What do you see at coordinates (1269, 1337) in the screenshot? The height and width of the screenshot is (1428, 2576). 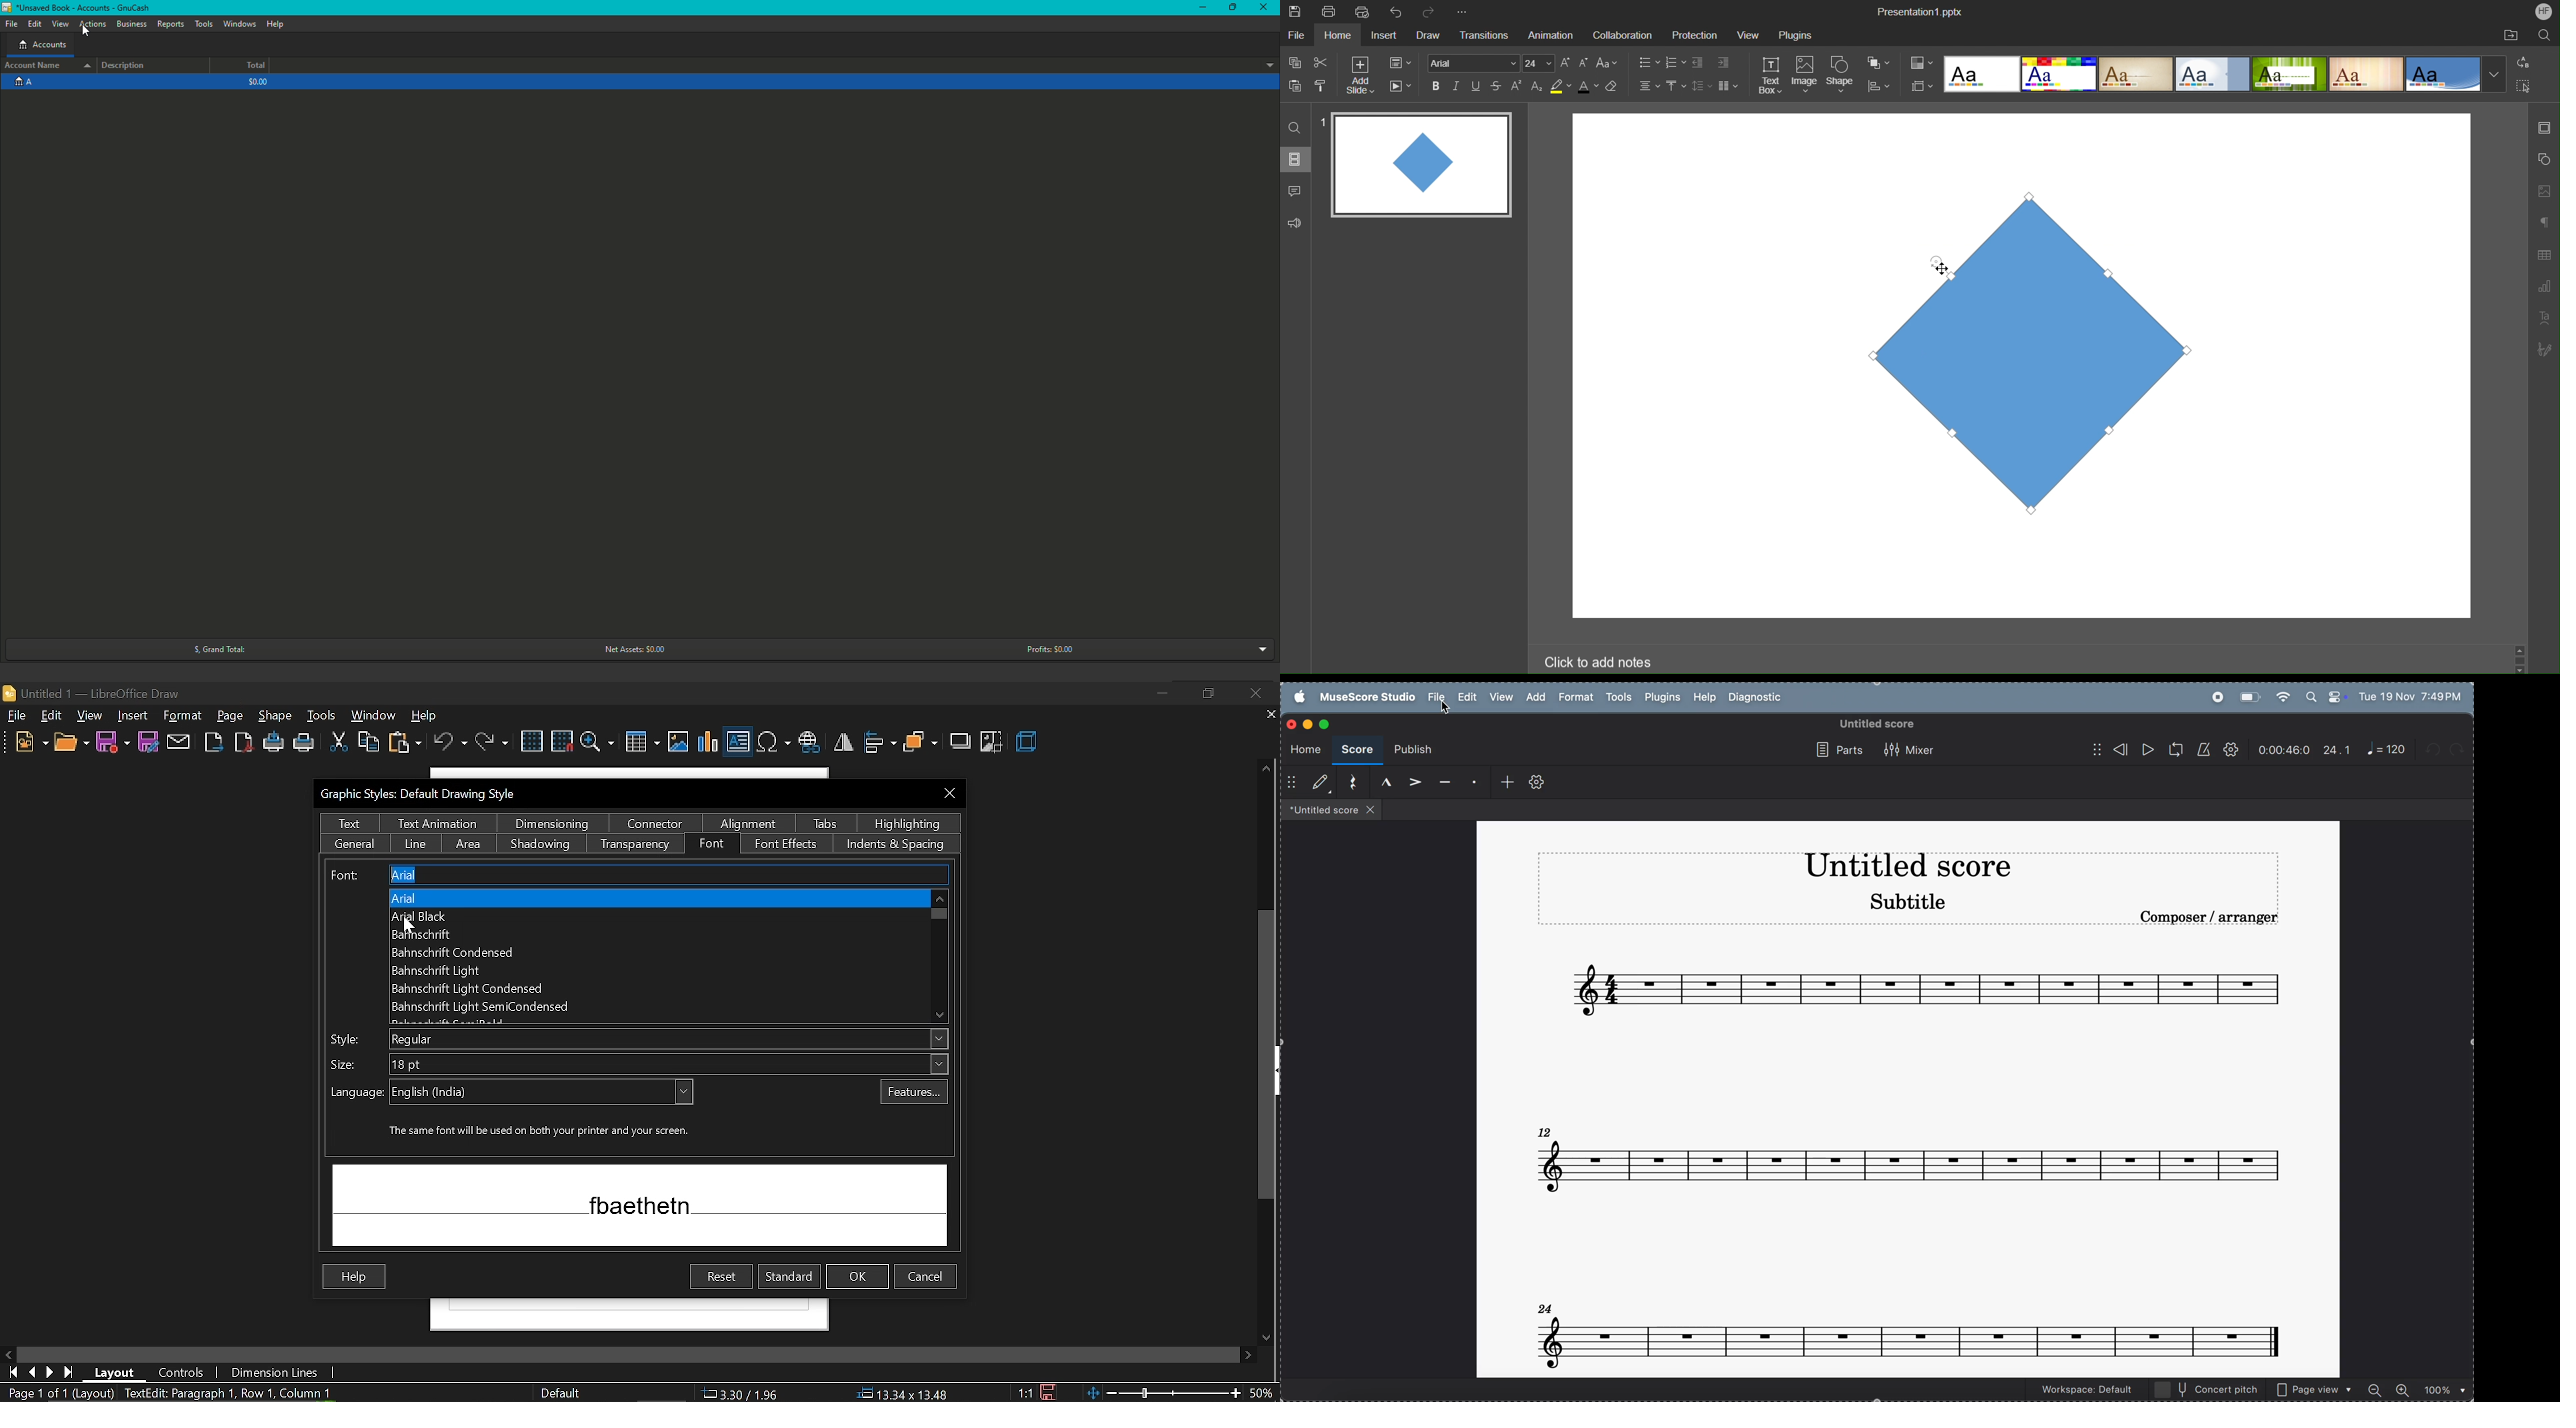 I see `Move down` at bounding box center [1269, 1337].